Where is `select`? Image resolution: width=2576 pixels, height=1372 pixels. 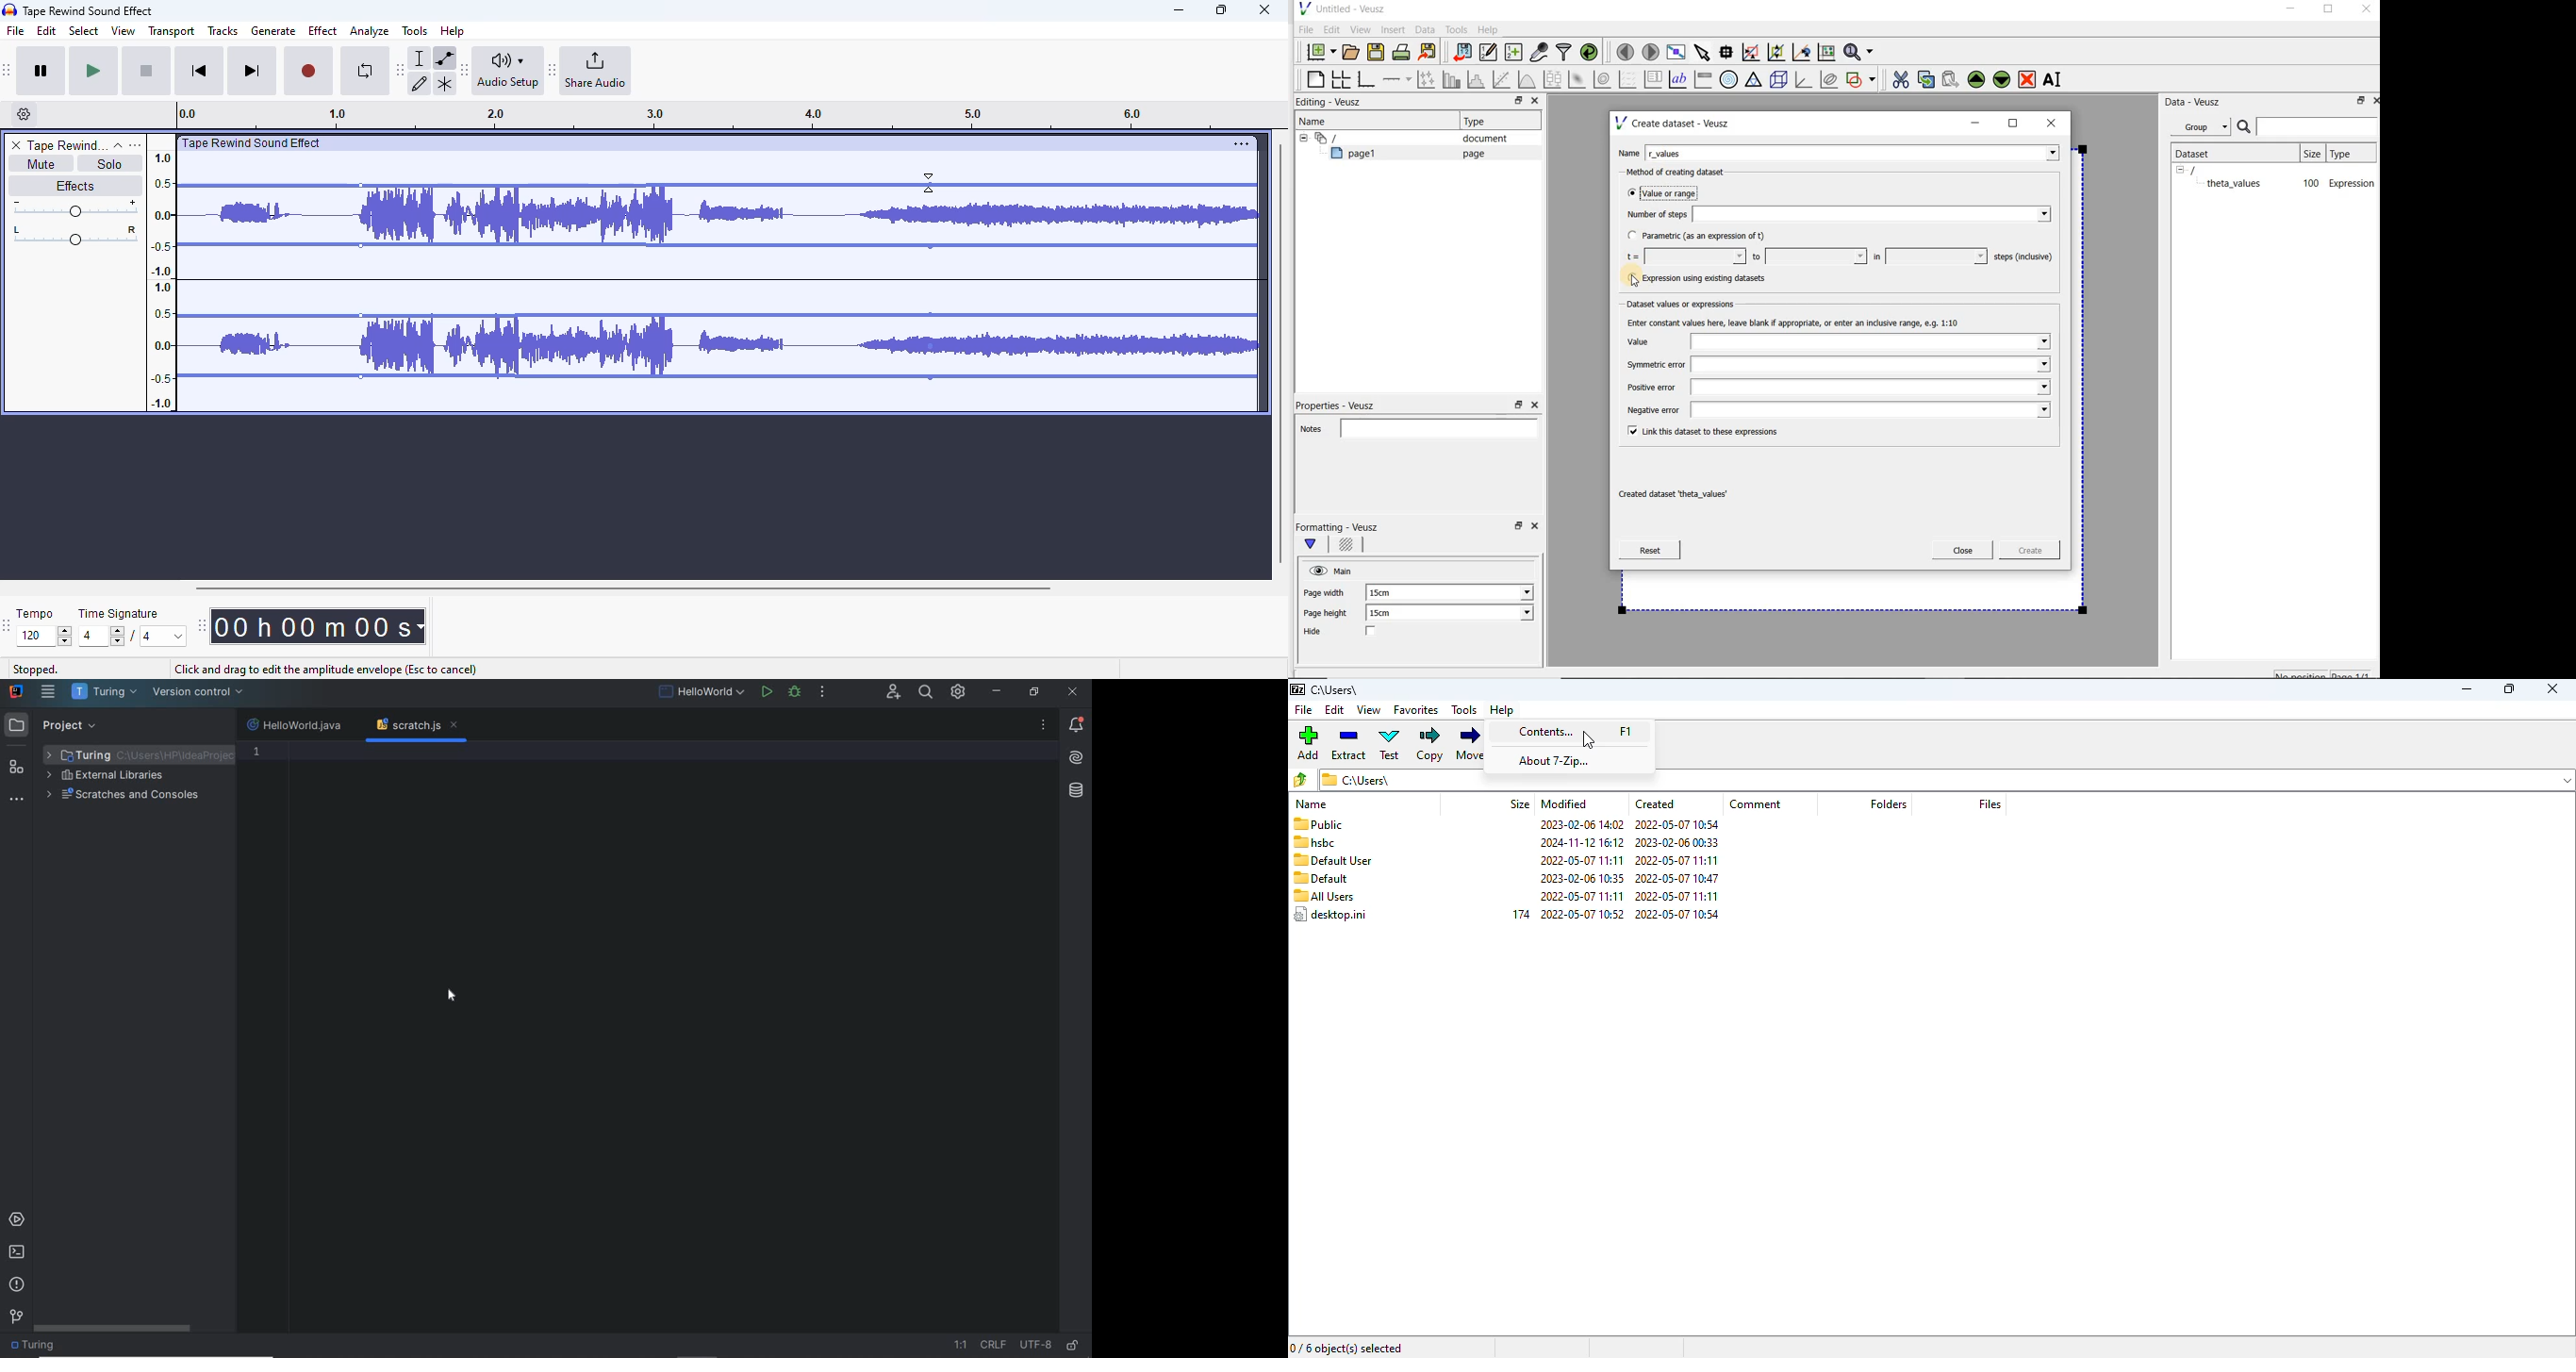
select is located at coordinates (84, 30).